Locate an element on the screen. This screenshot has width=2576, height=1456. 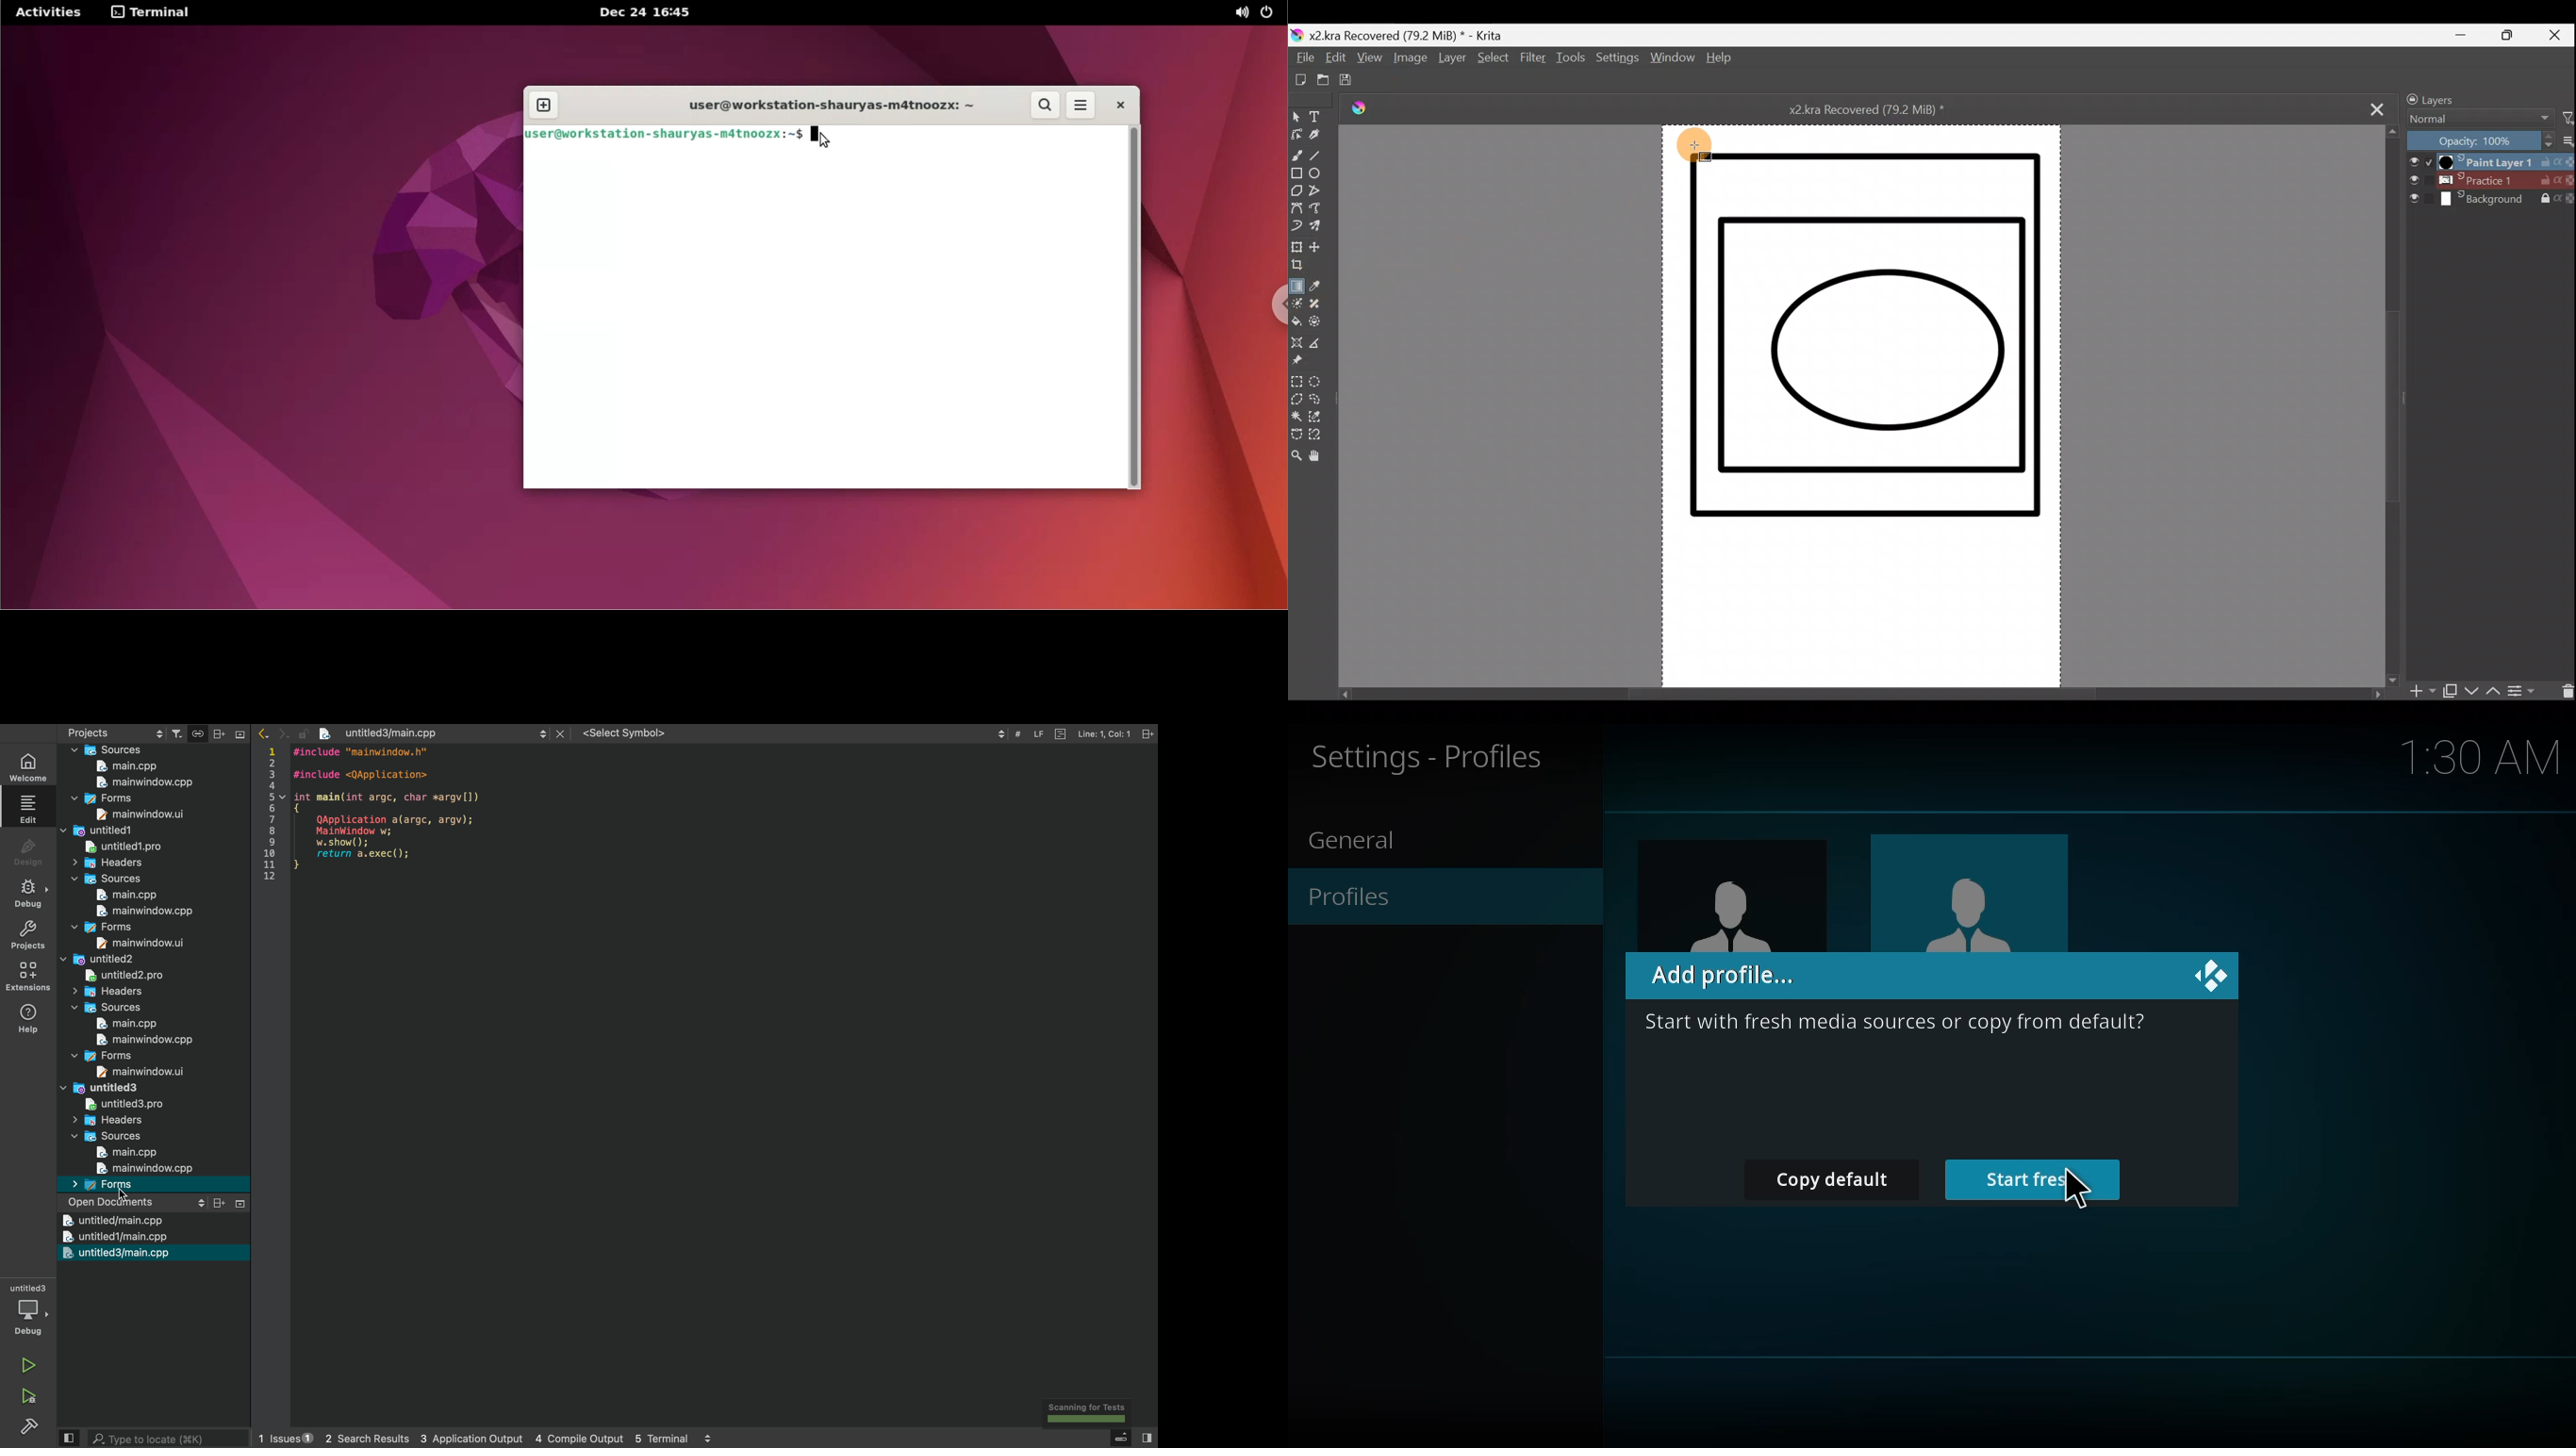
Forms is located at coordinates (107, 1185).